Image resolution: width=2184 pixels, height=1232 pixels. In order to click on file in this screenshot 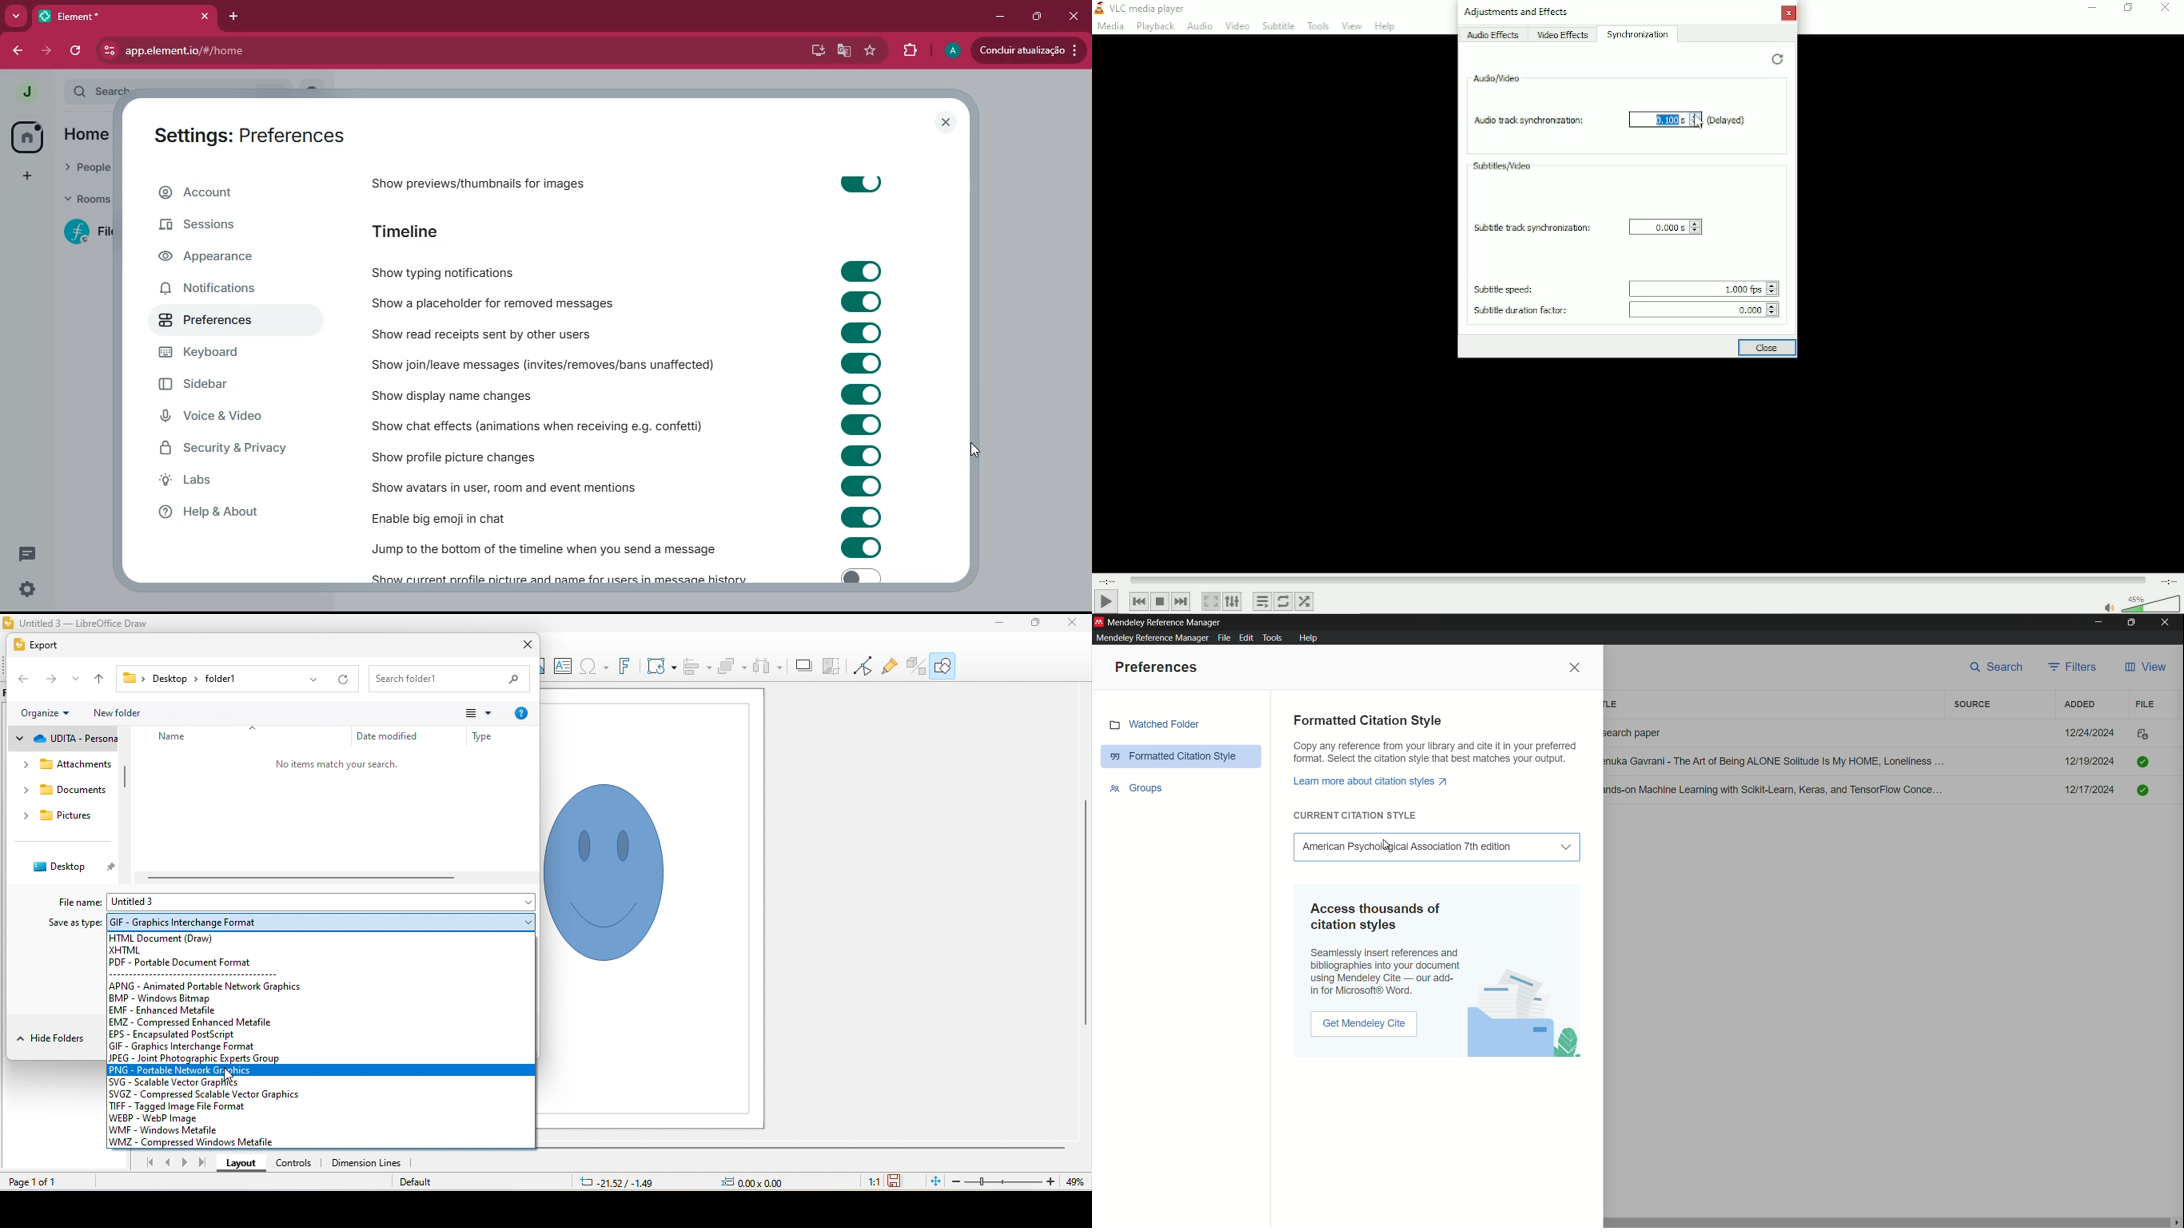, I will do `click(2146, 704)`.